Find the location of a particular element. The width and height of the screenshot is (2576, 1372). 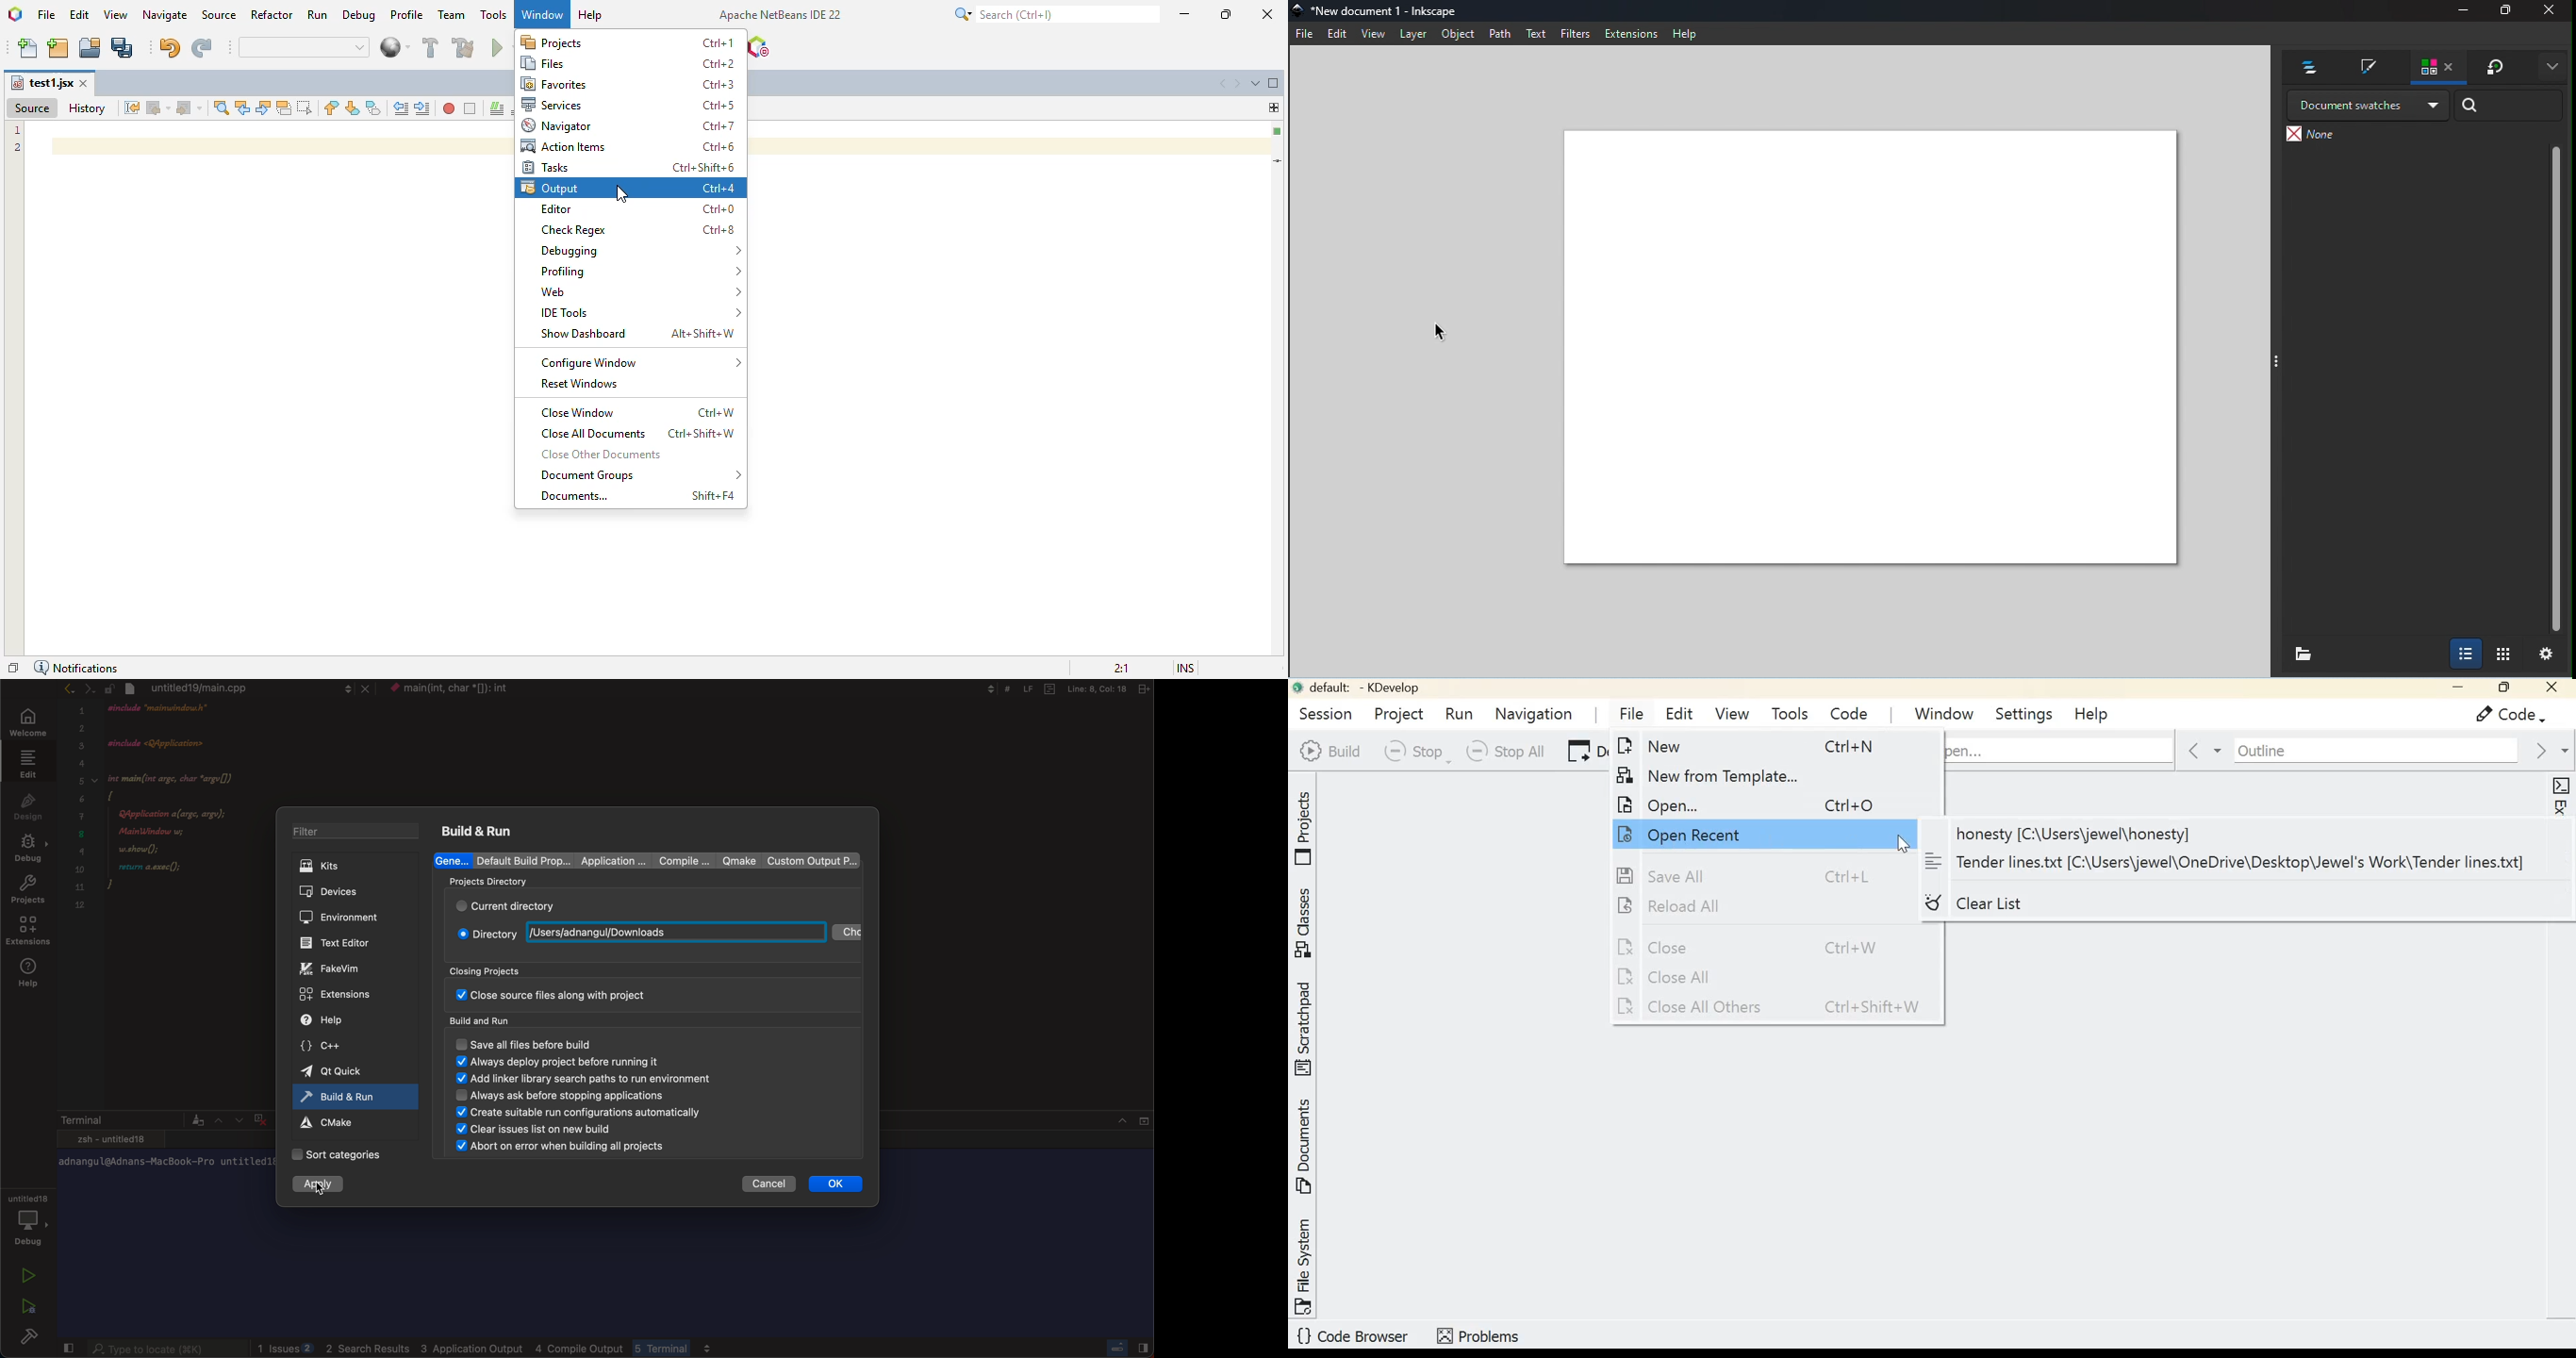

Close is located at coordinates (1754, 946).